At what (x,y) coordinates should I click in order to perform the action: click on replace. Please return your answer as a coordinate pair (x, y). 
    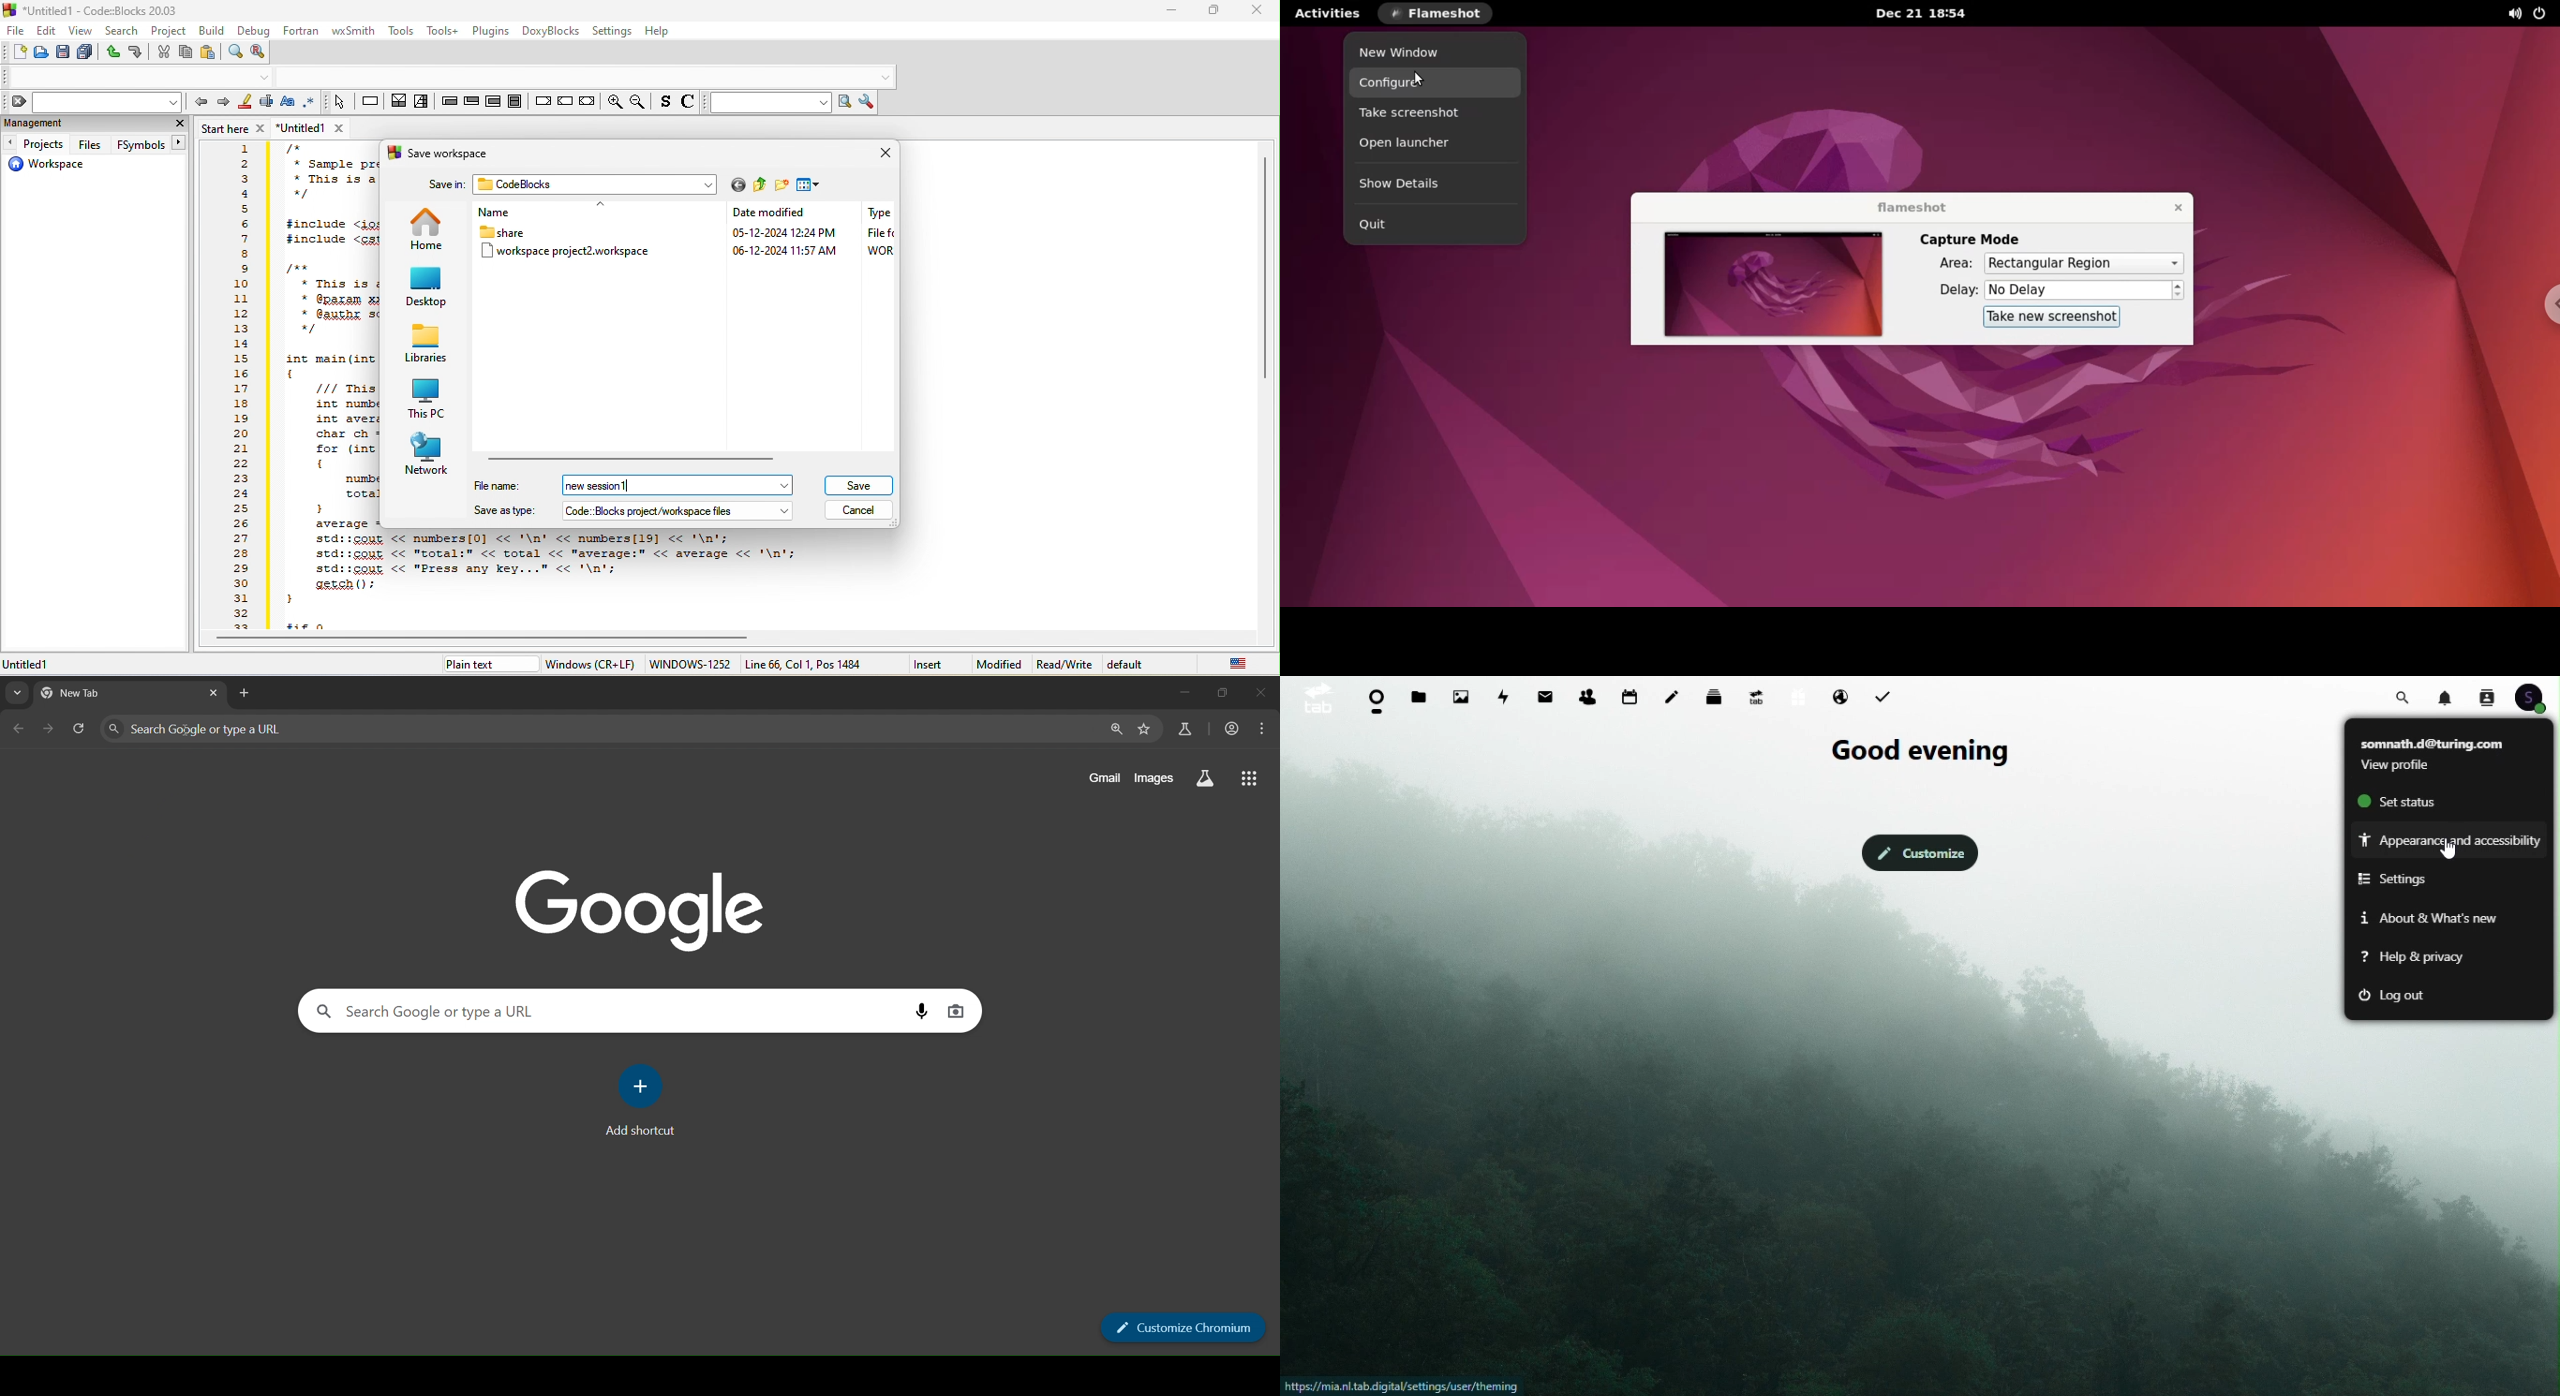
    Looking at the image, I should click on (261, 53).